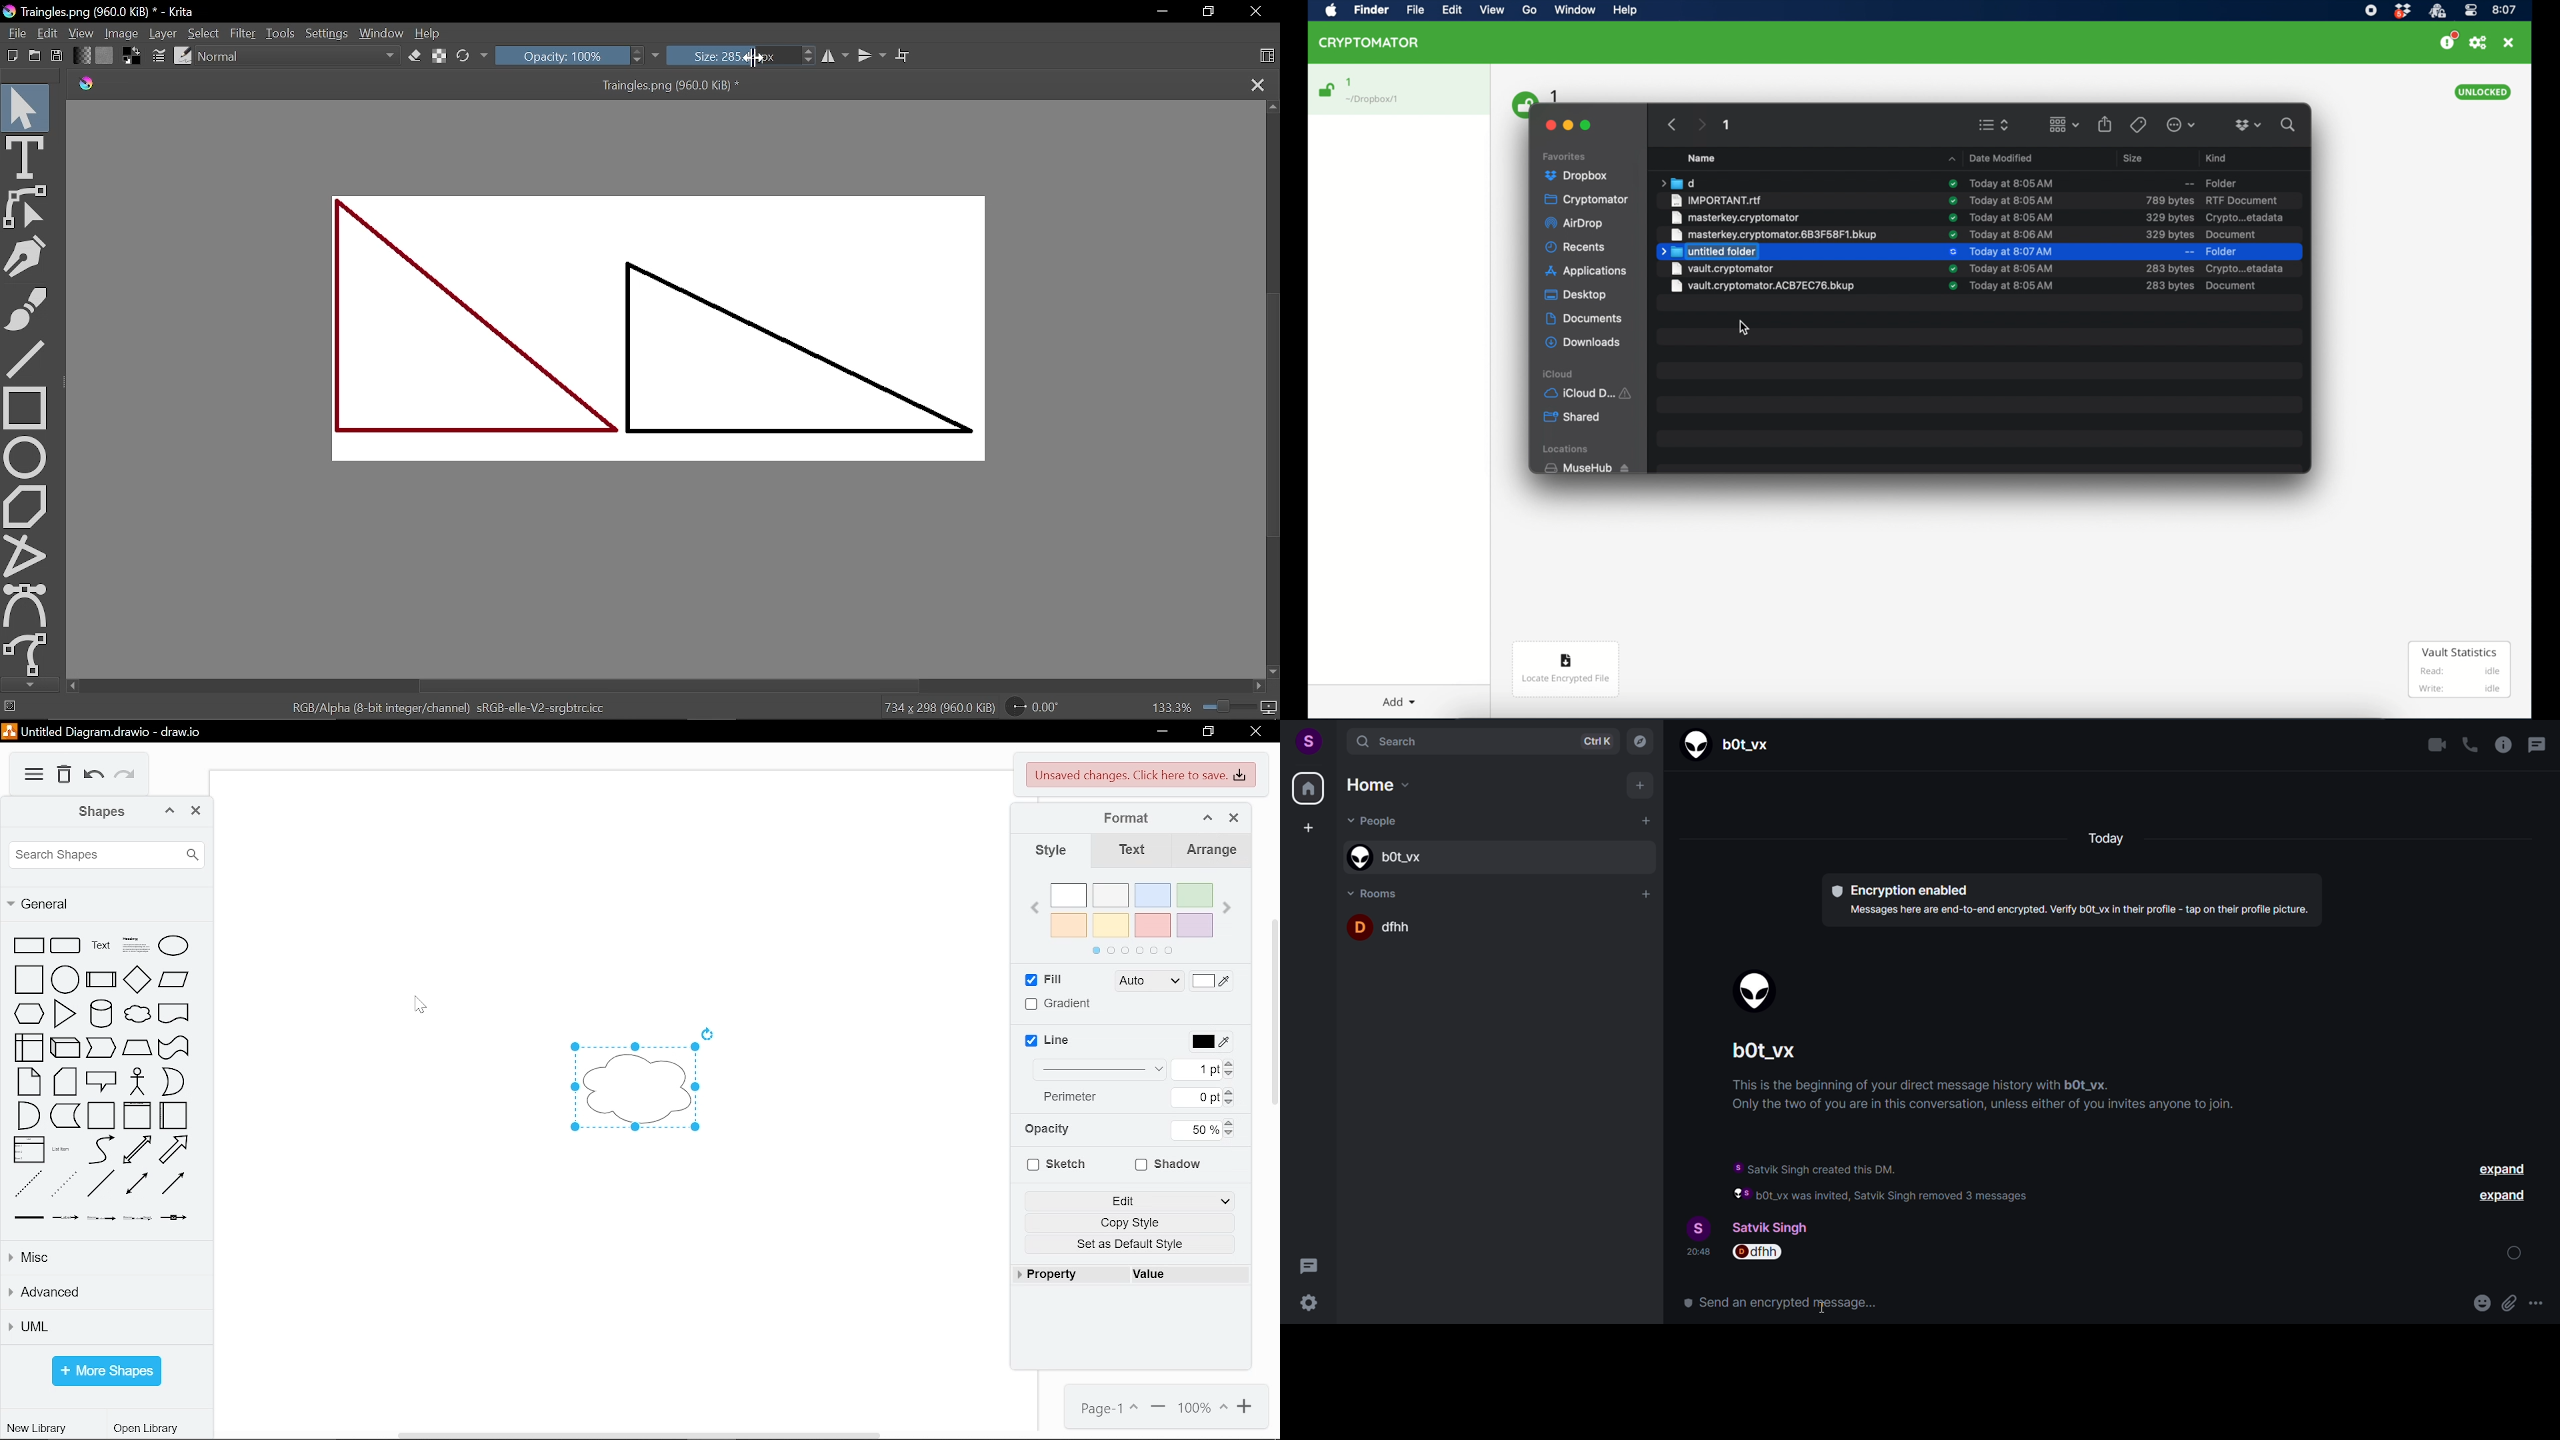  Describe the element at coordinates (138, 1218) in the screenshot. I see `connector with three label` at that location.